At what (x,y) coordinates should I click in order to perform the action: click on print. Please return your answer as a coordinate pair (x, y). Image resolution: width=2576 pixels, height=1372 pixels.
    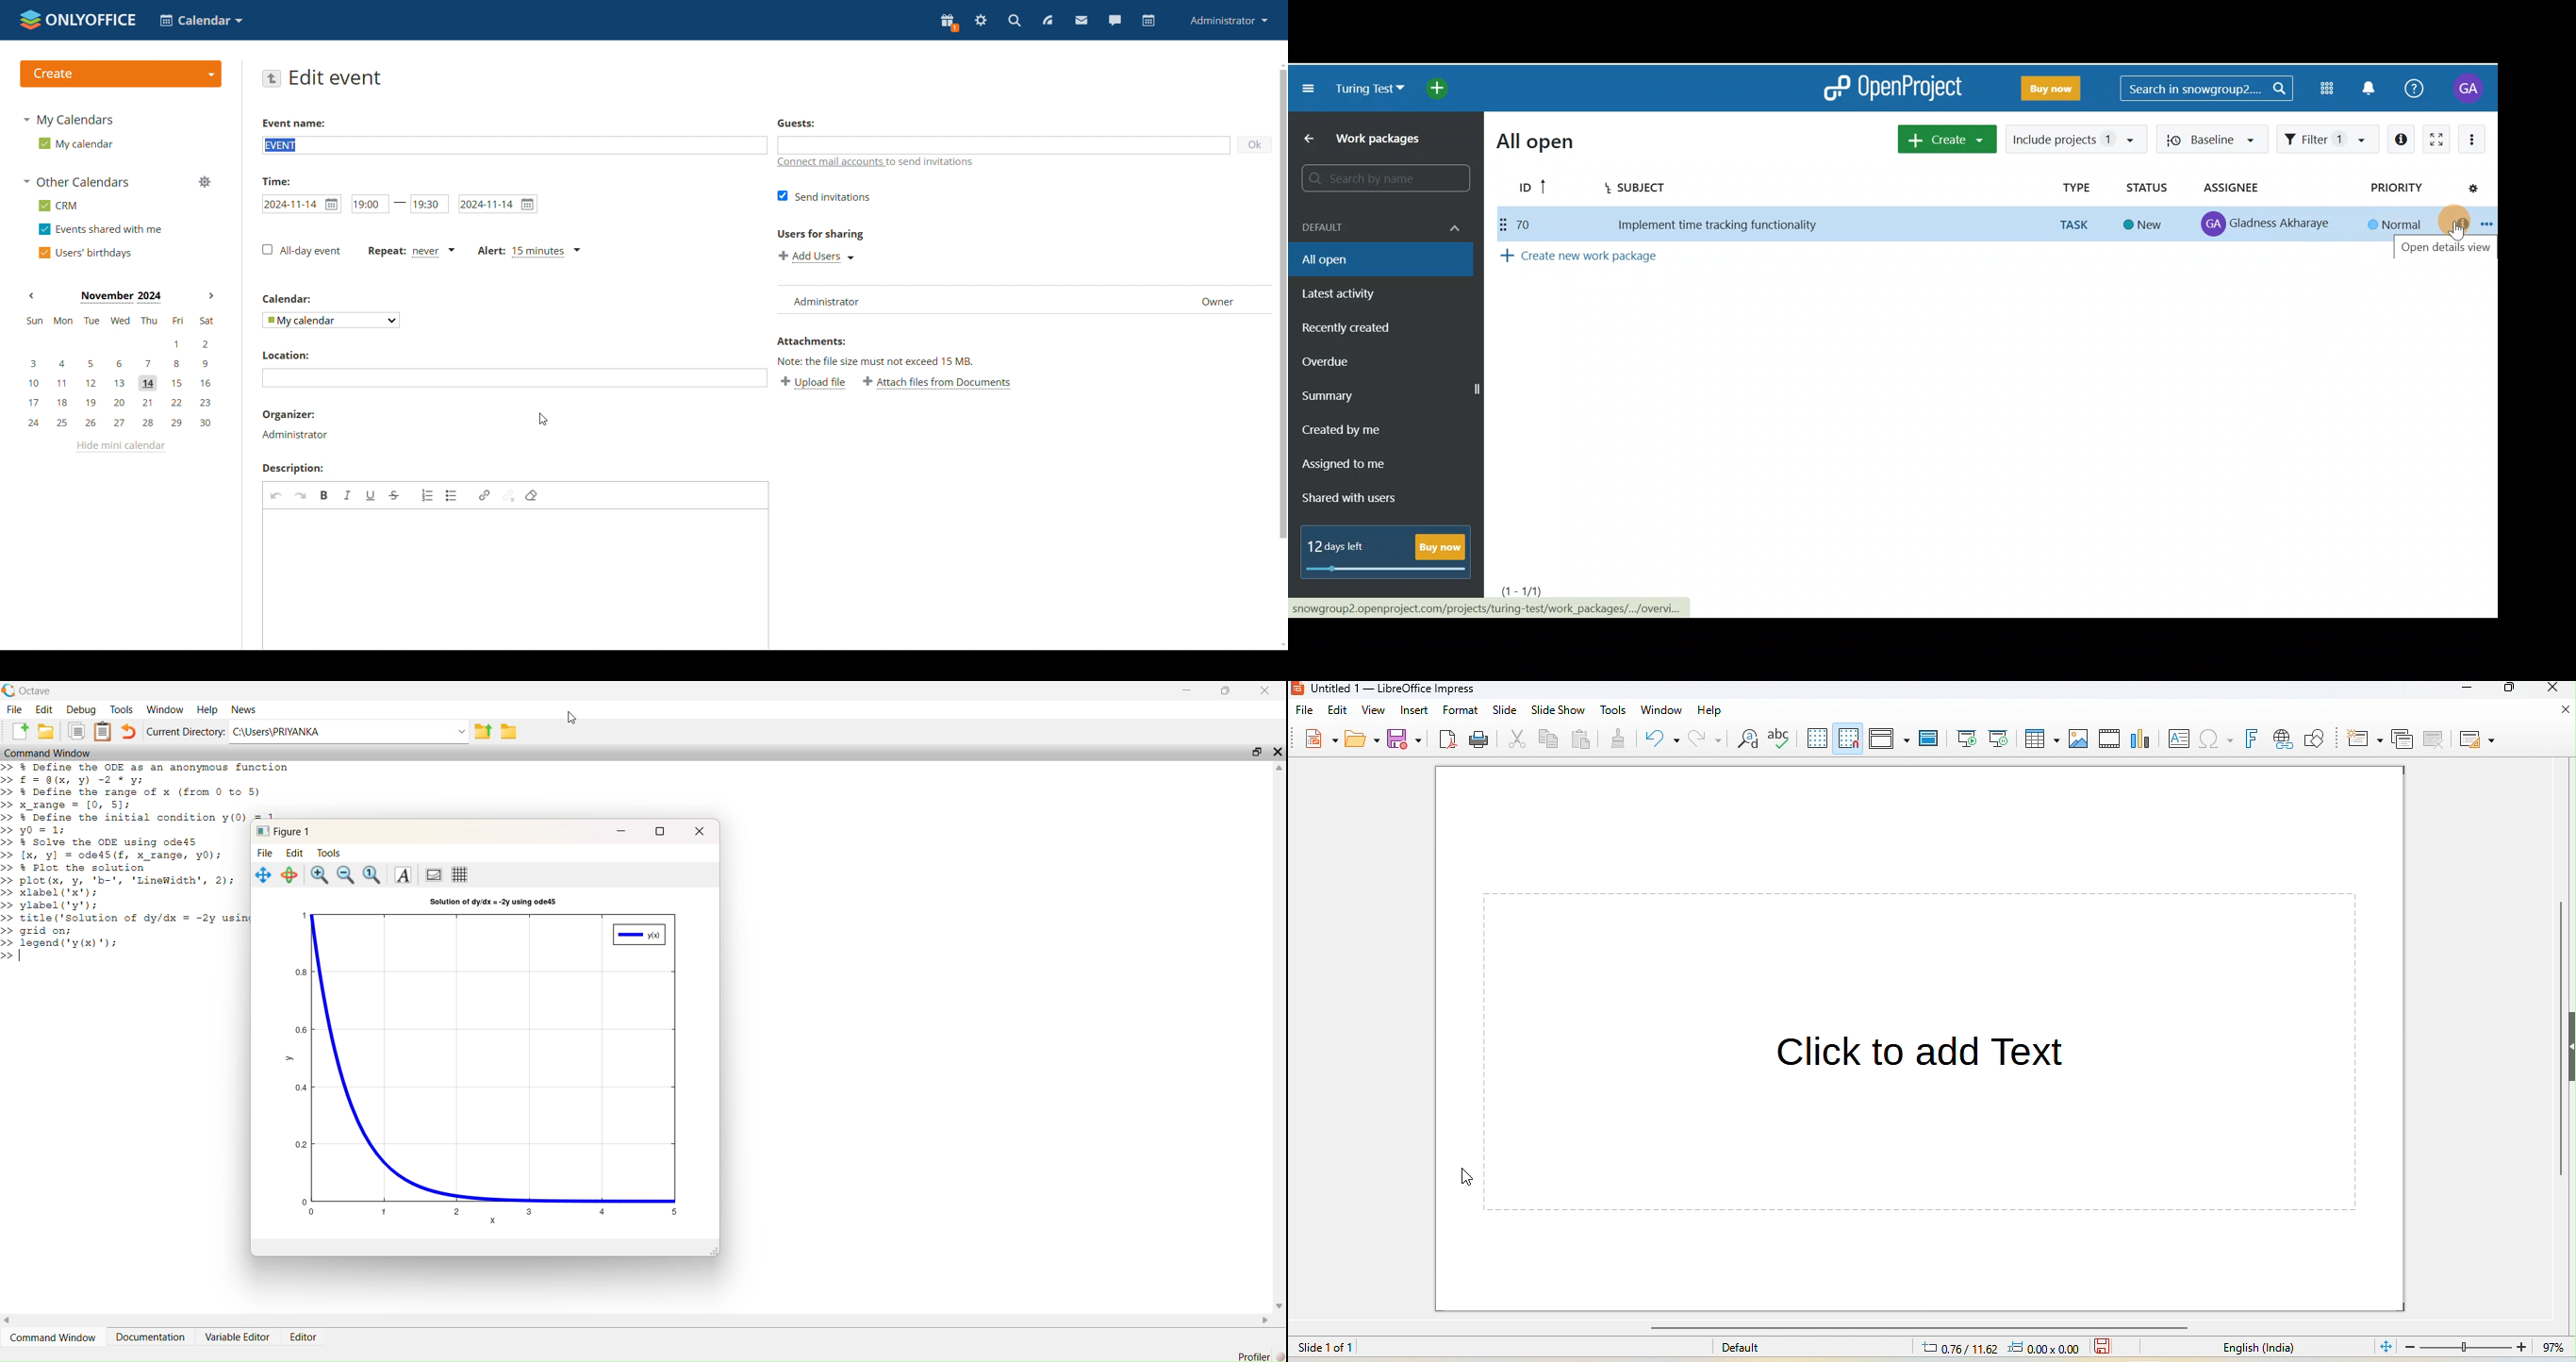
    Looking at the image, I should click on (1480, 740).